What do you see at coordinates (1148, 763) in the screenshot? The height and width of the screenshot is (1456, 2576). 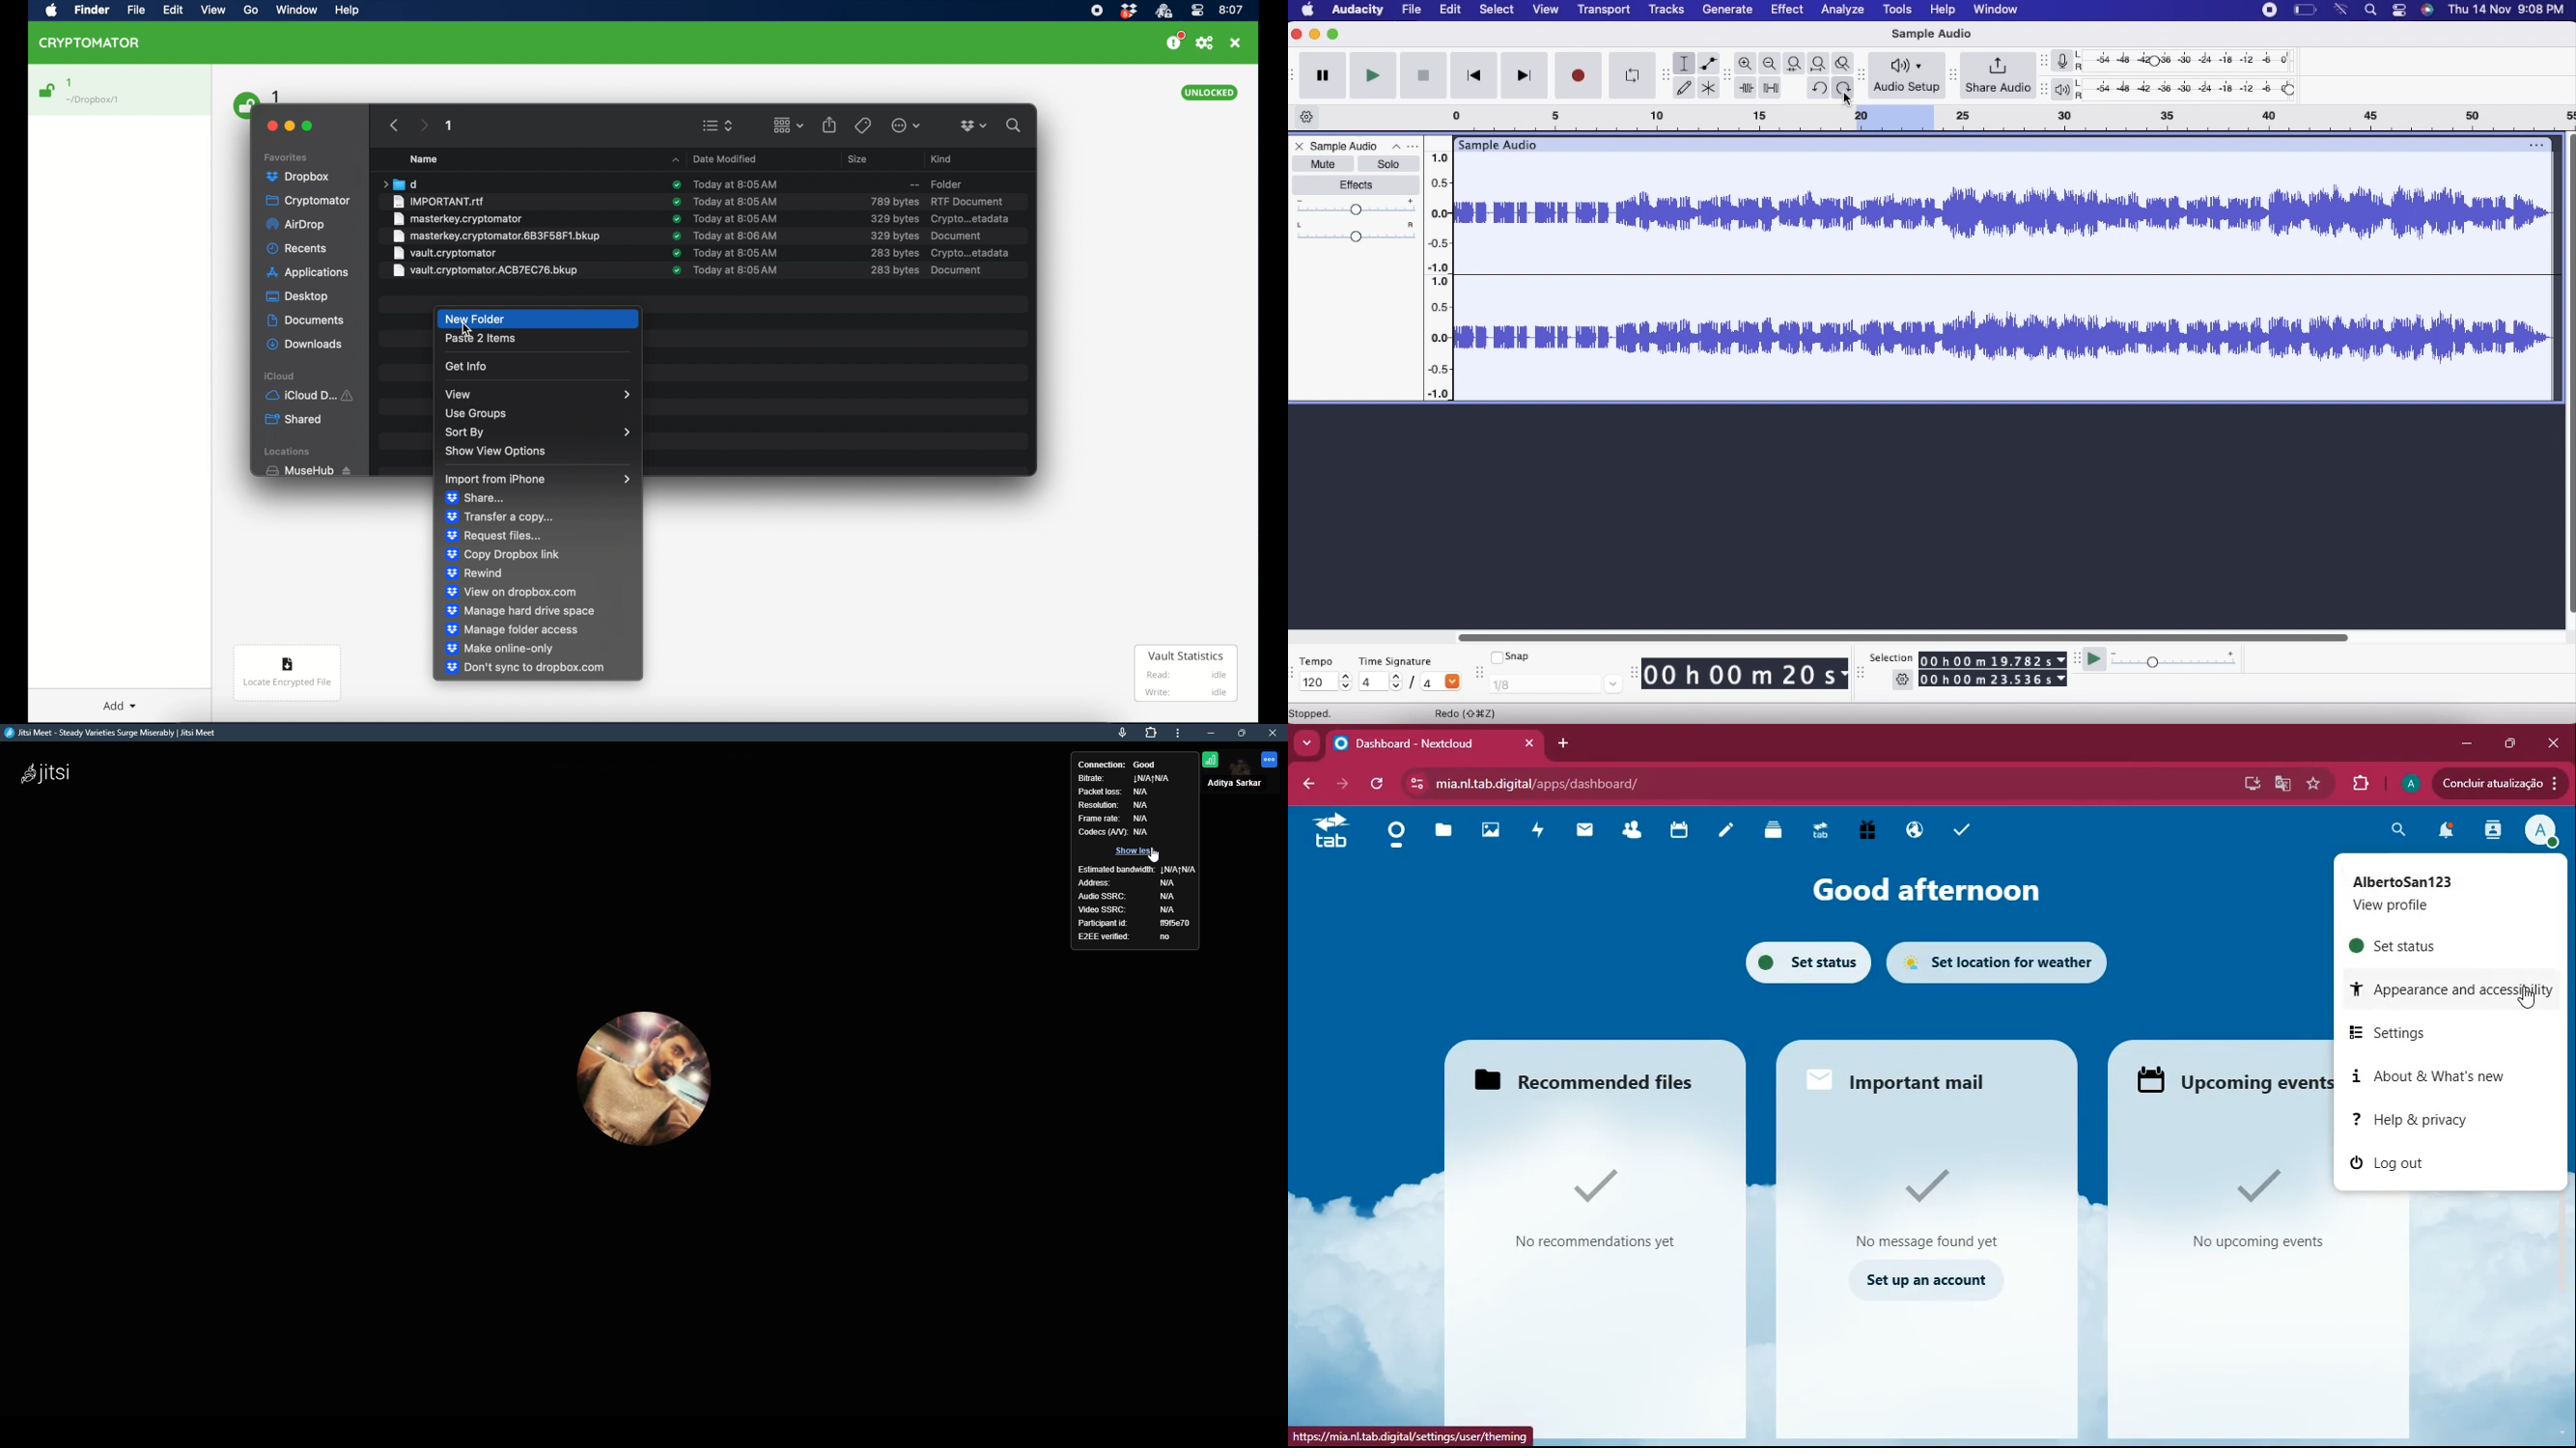 I see `good` at bounding box center [1148, 763].